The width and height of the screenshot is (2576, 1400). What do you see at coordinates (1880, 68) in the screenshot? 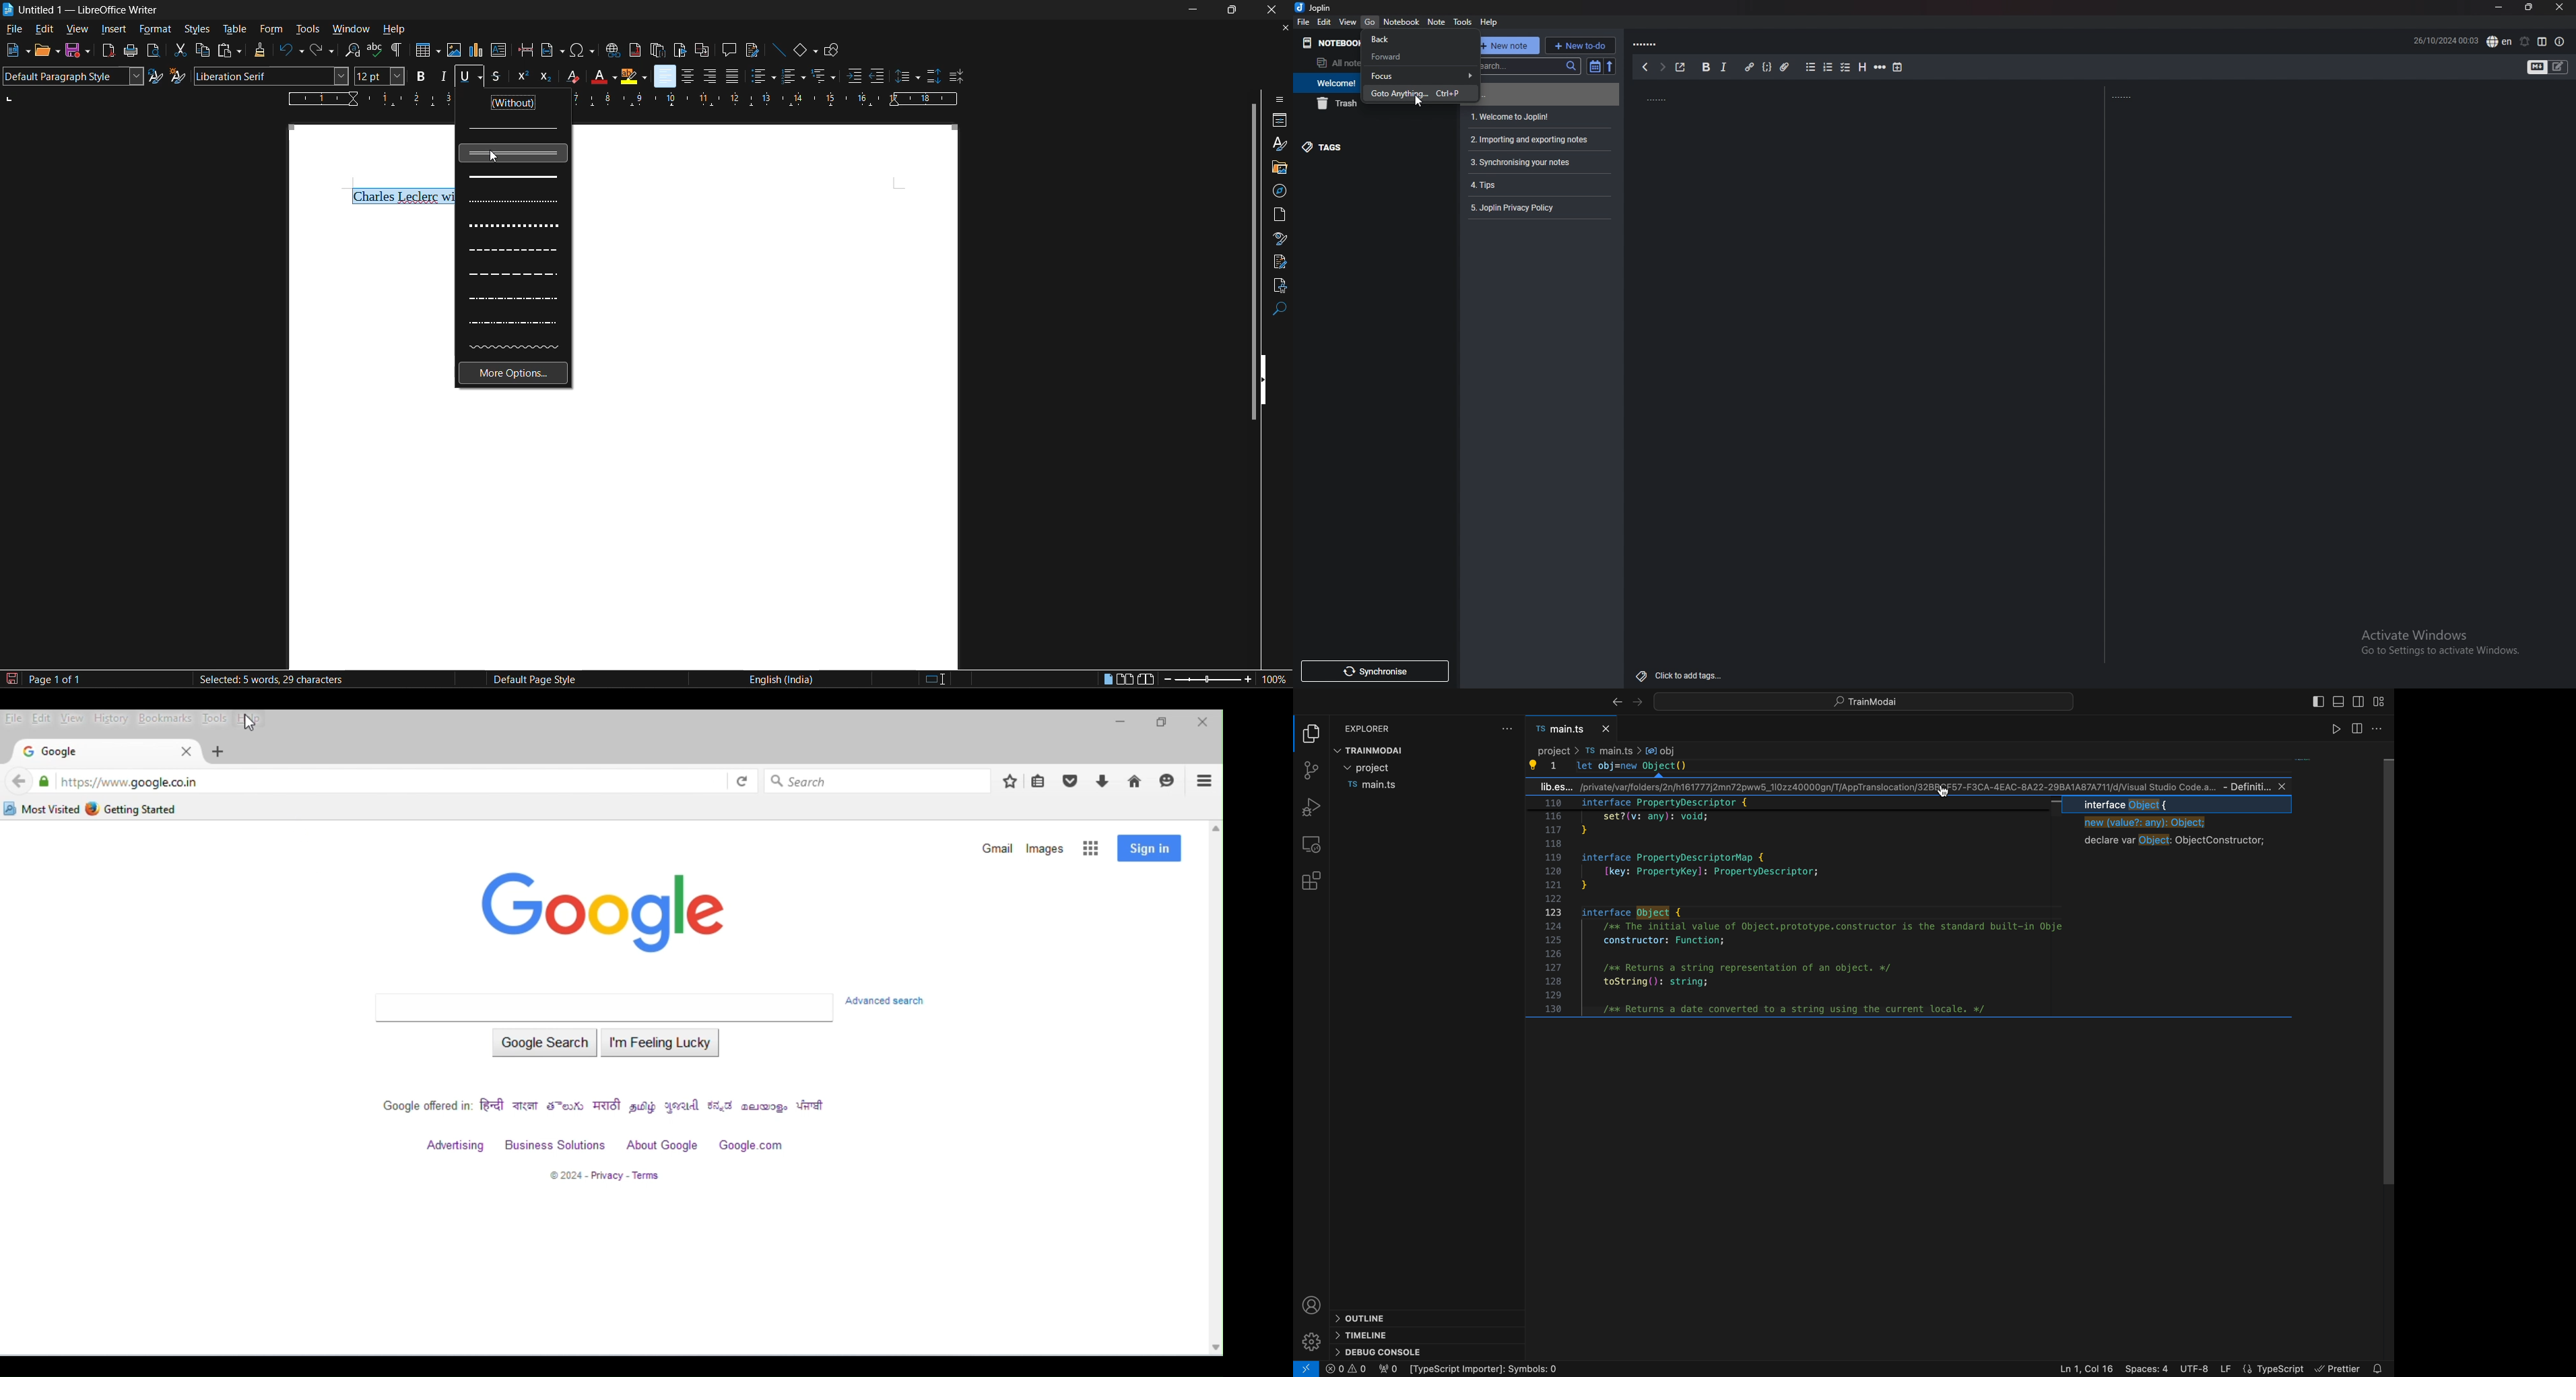
I see `horizontal rule` at bounding box center [1880, 68].